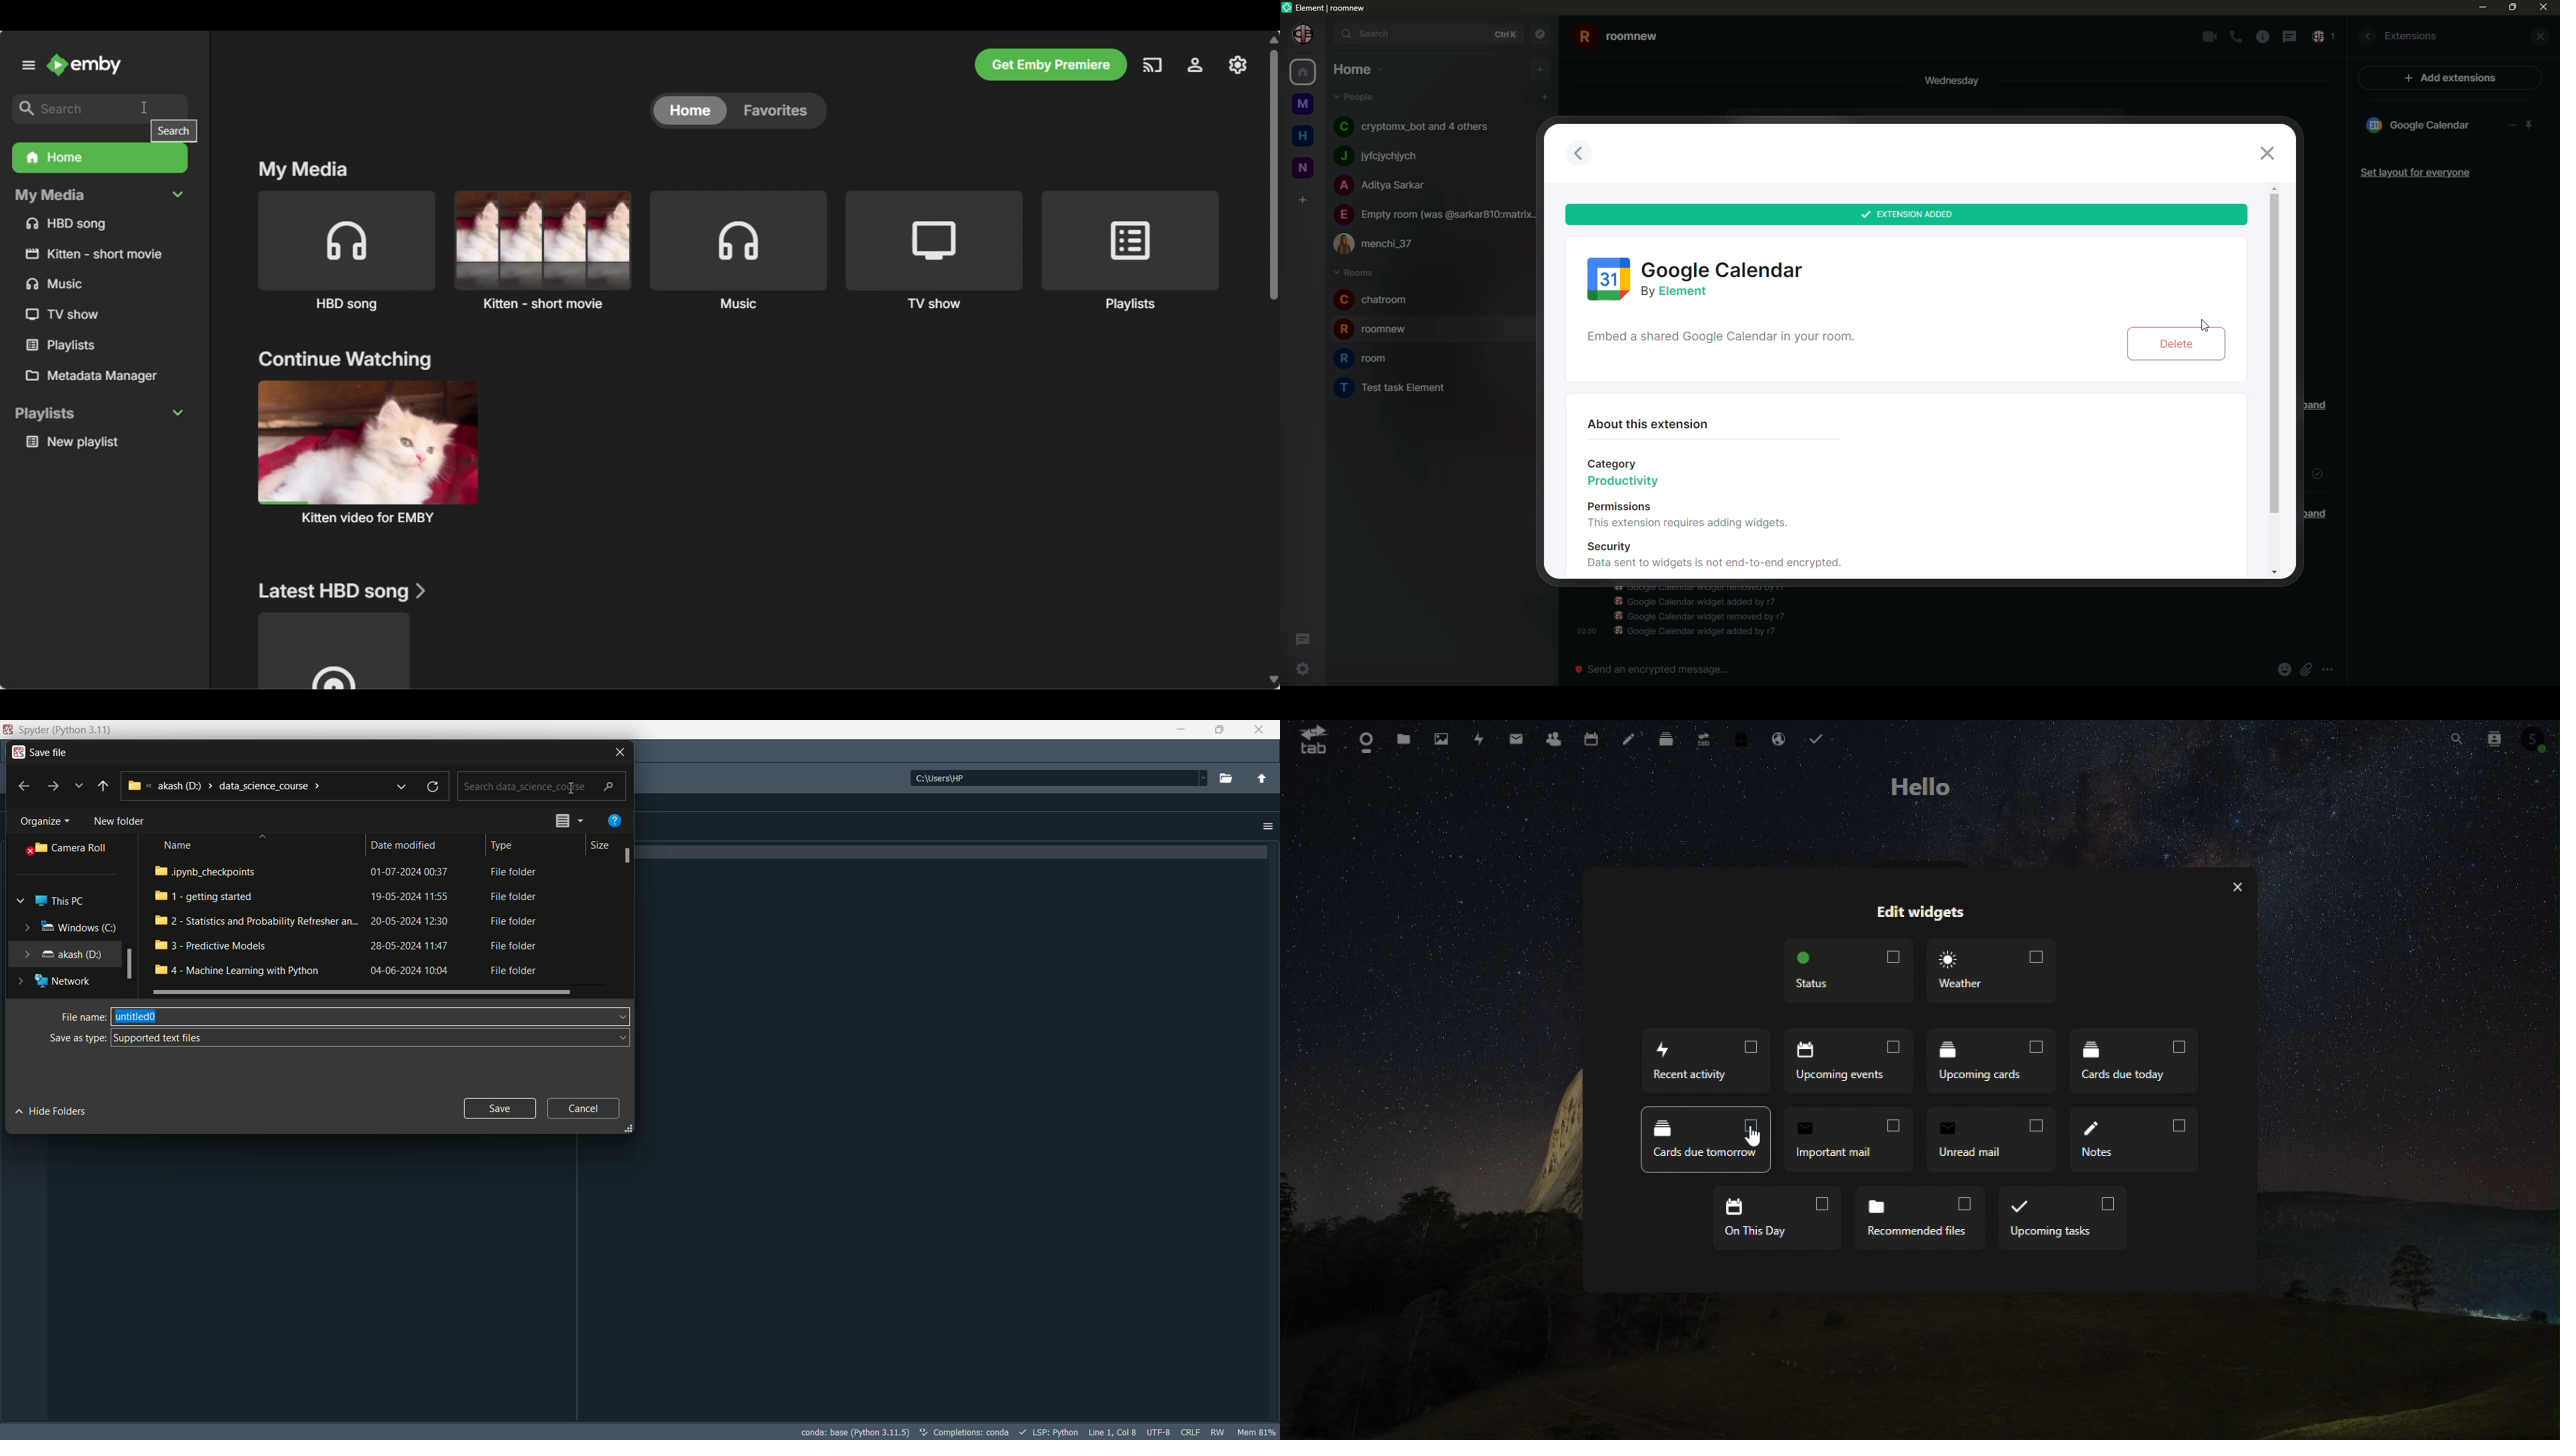 Image resolution: width=2576 pixels, height=1456 pixels. What do you see at coordinates (1189, 1432) in the screenshot?
I see `file permissions` at bounding box center [1189, 1432].